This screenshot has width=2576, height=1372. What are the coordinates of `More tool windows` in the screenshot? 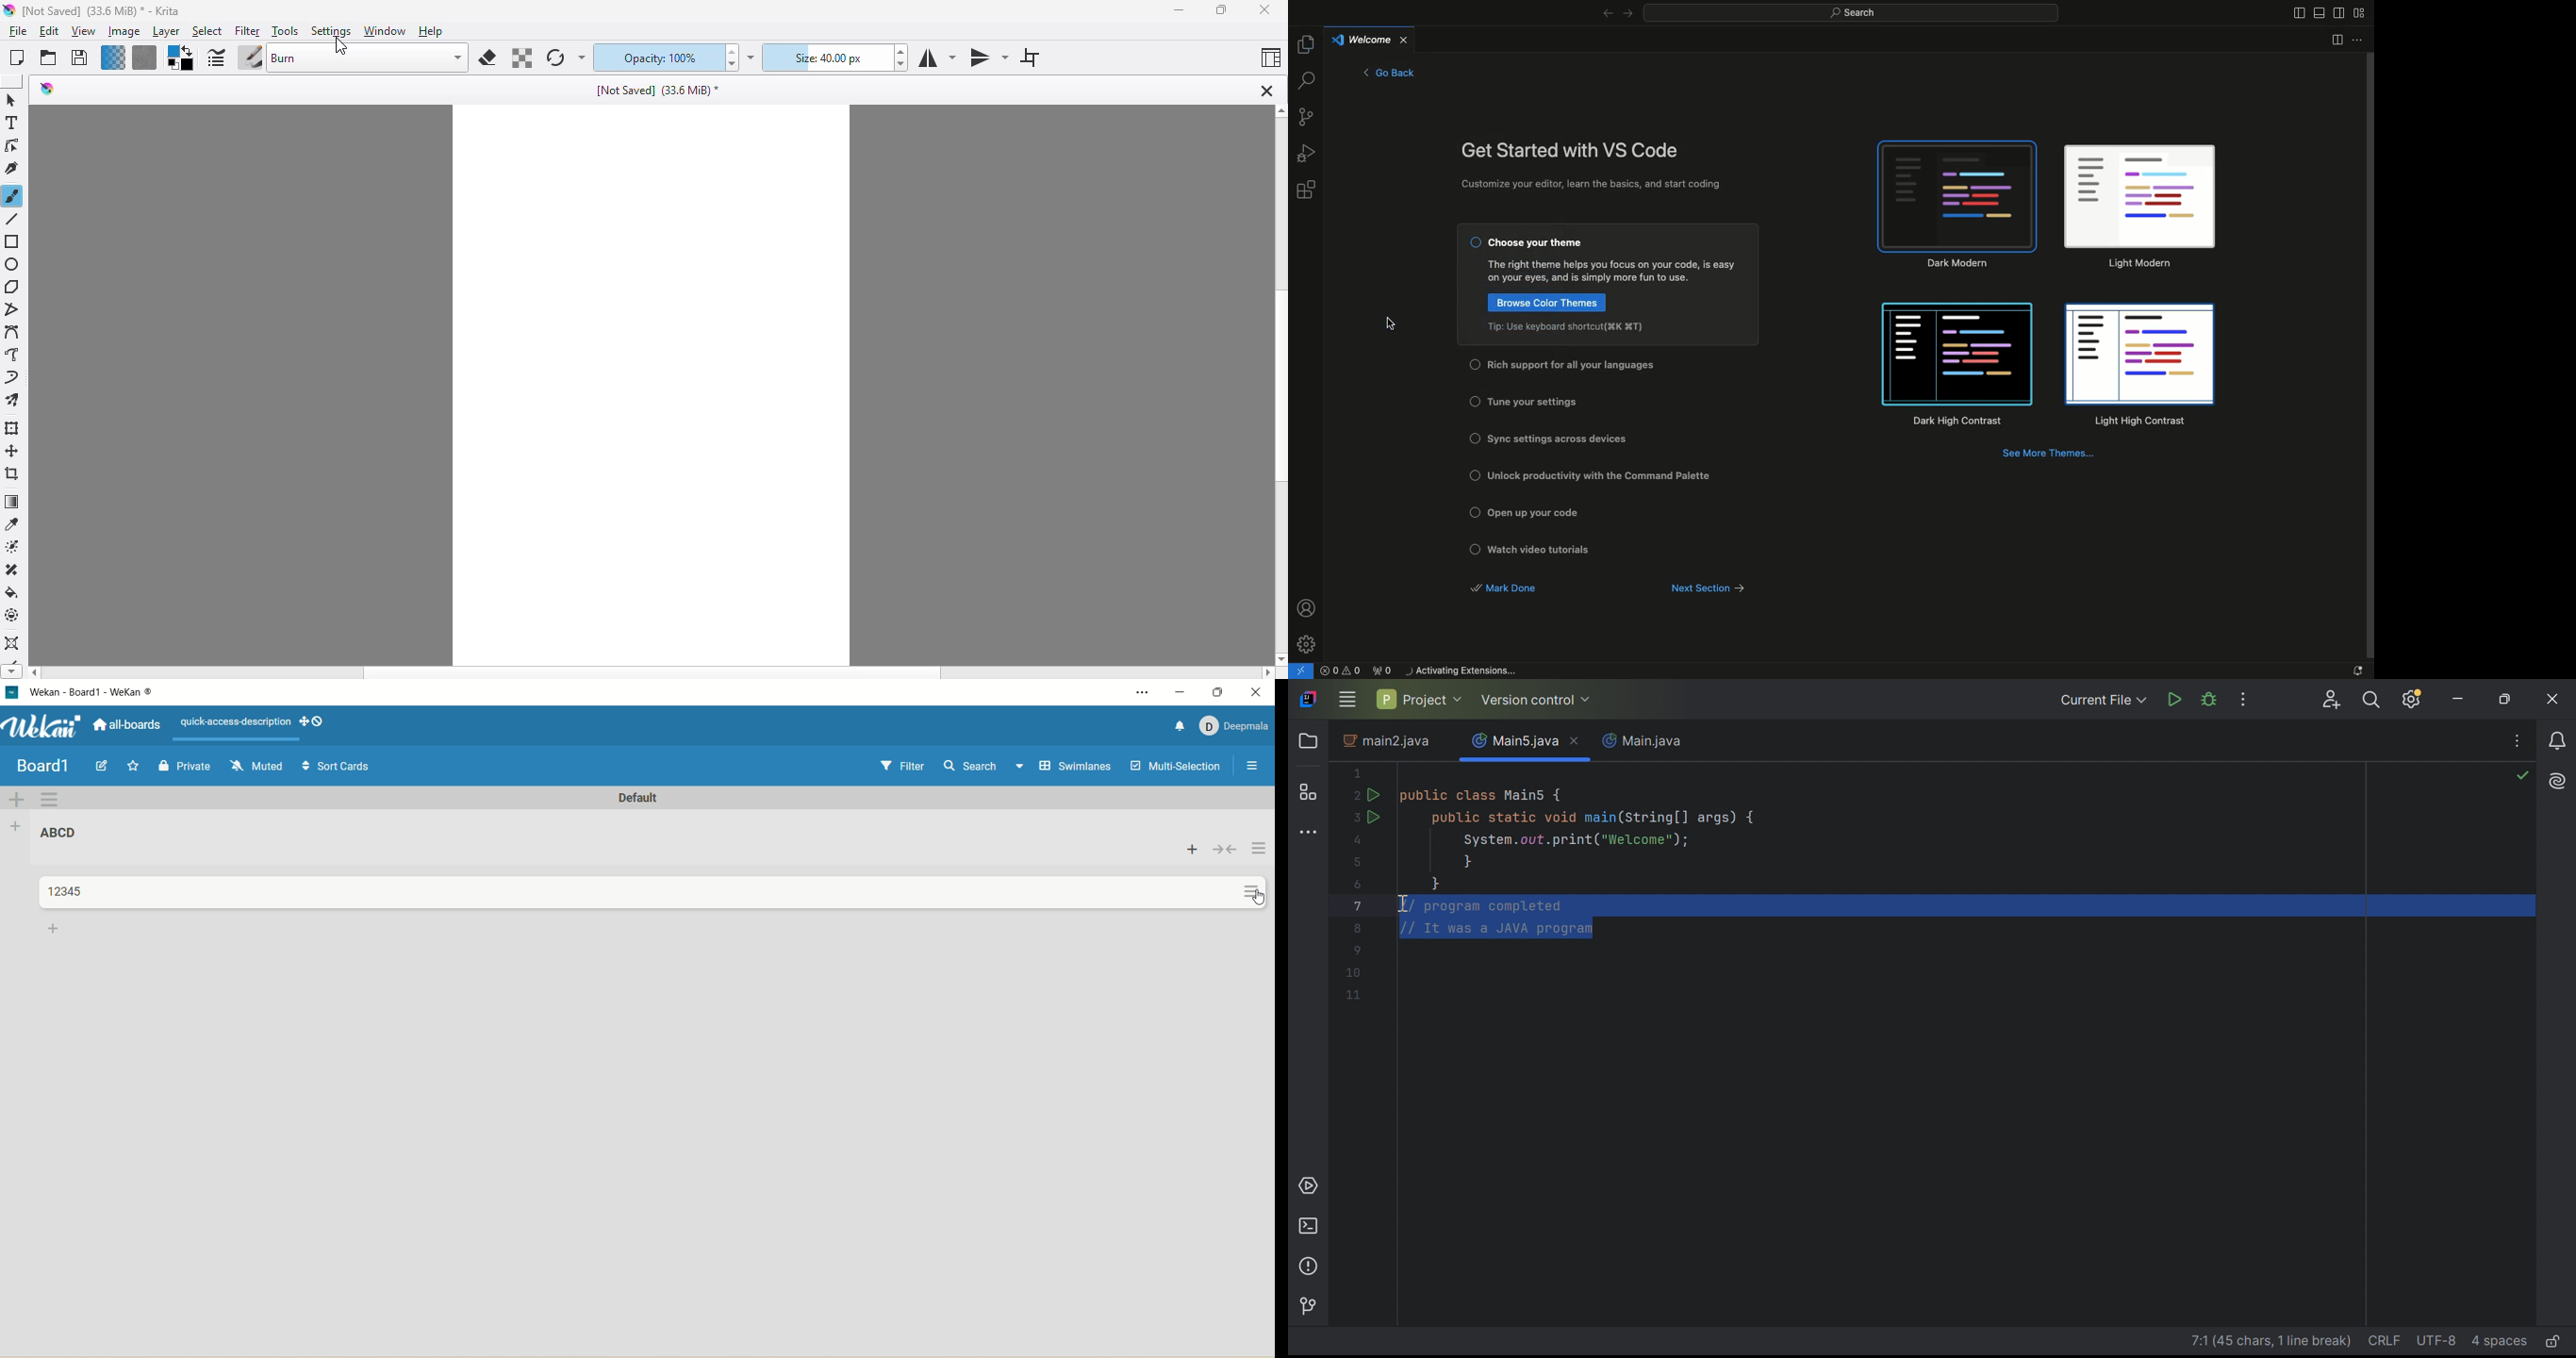 It's located at (1307, 833).